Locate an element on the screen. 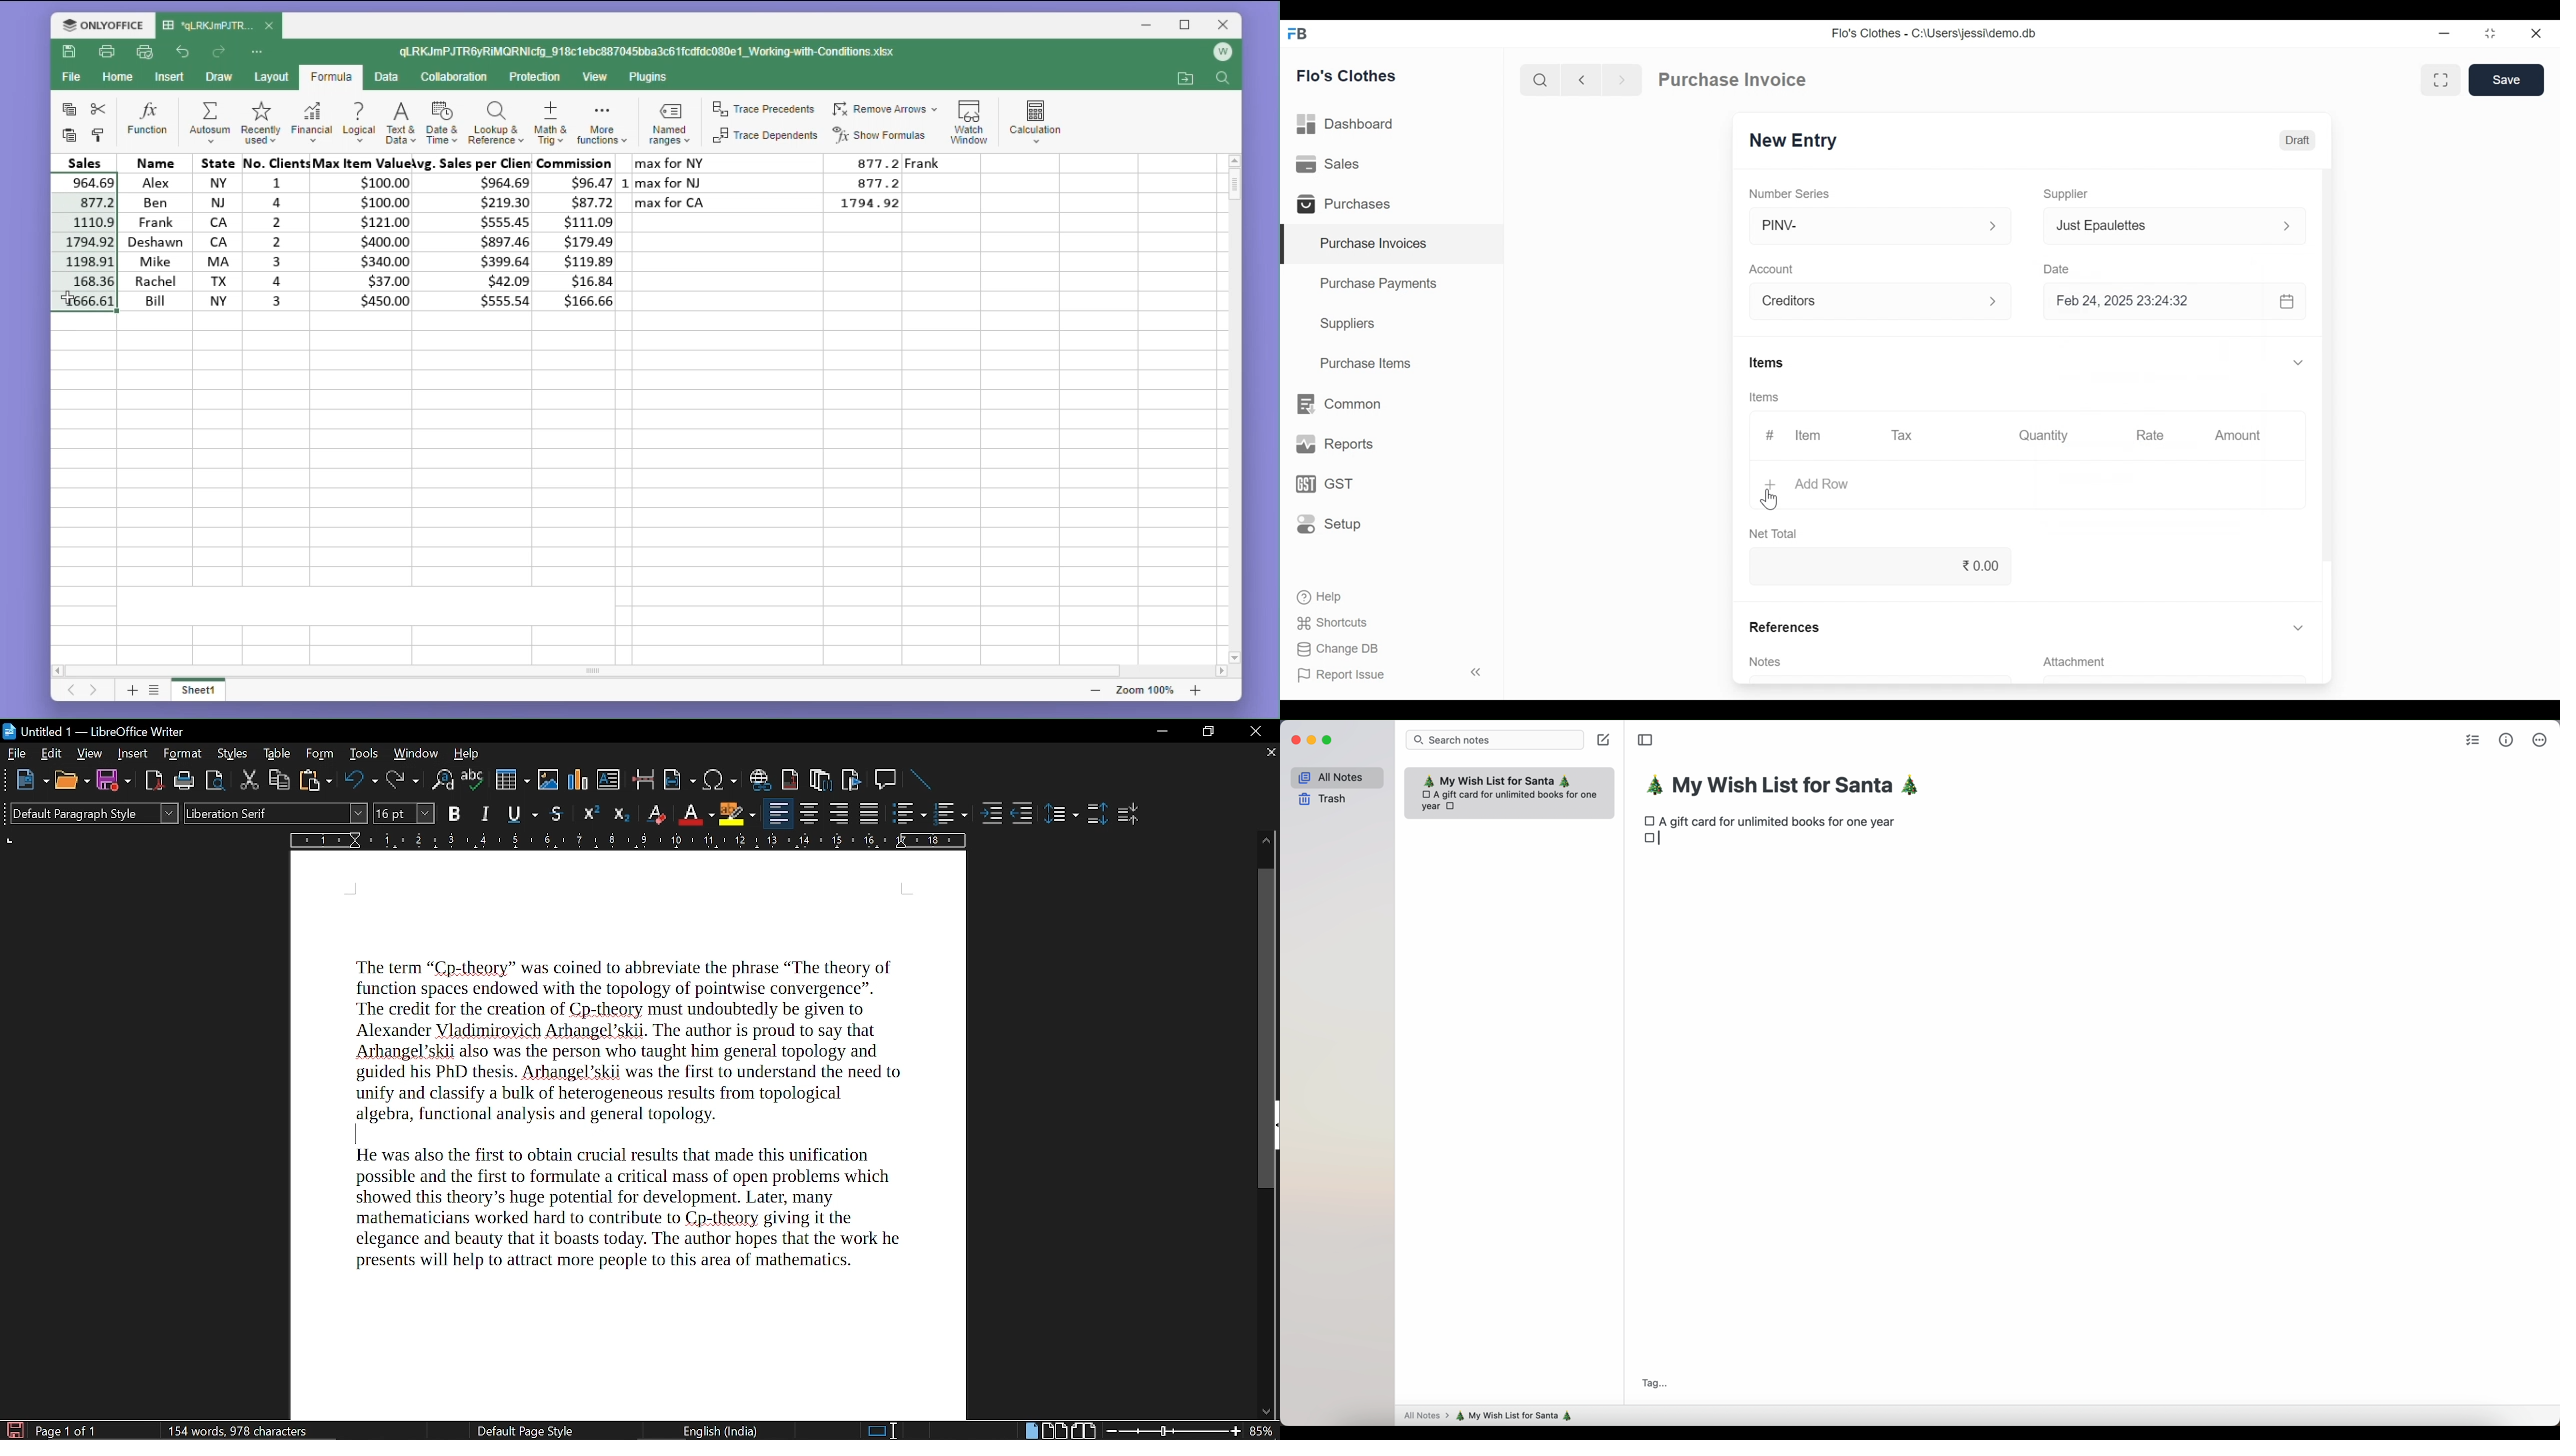  Purchase Invoices is located at coordinates (1394, 244).